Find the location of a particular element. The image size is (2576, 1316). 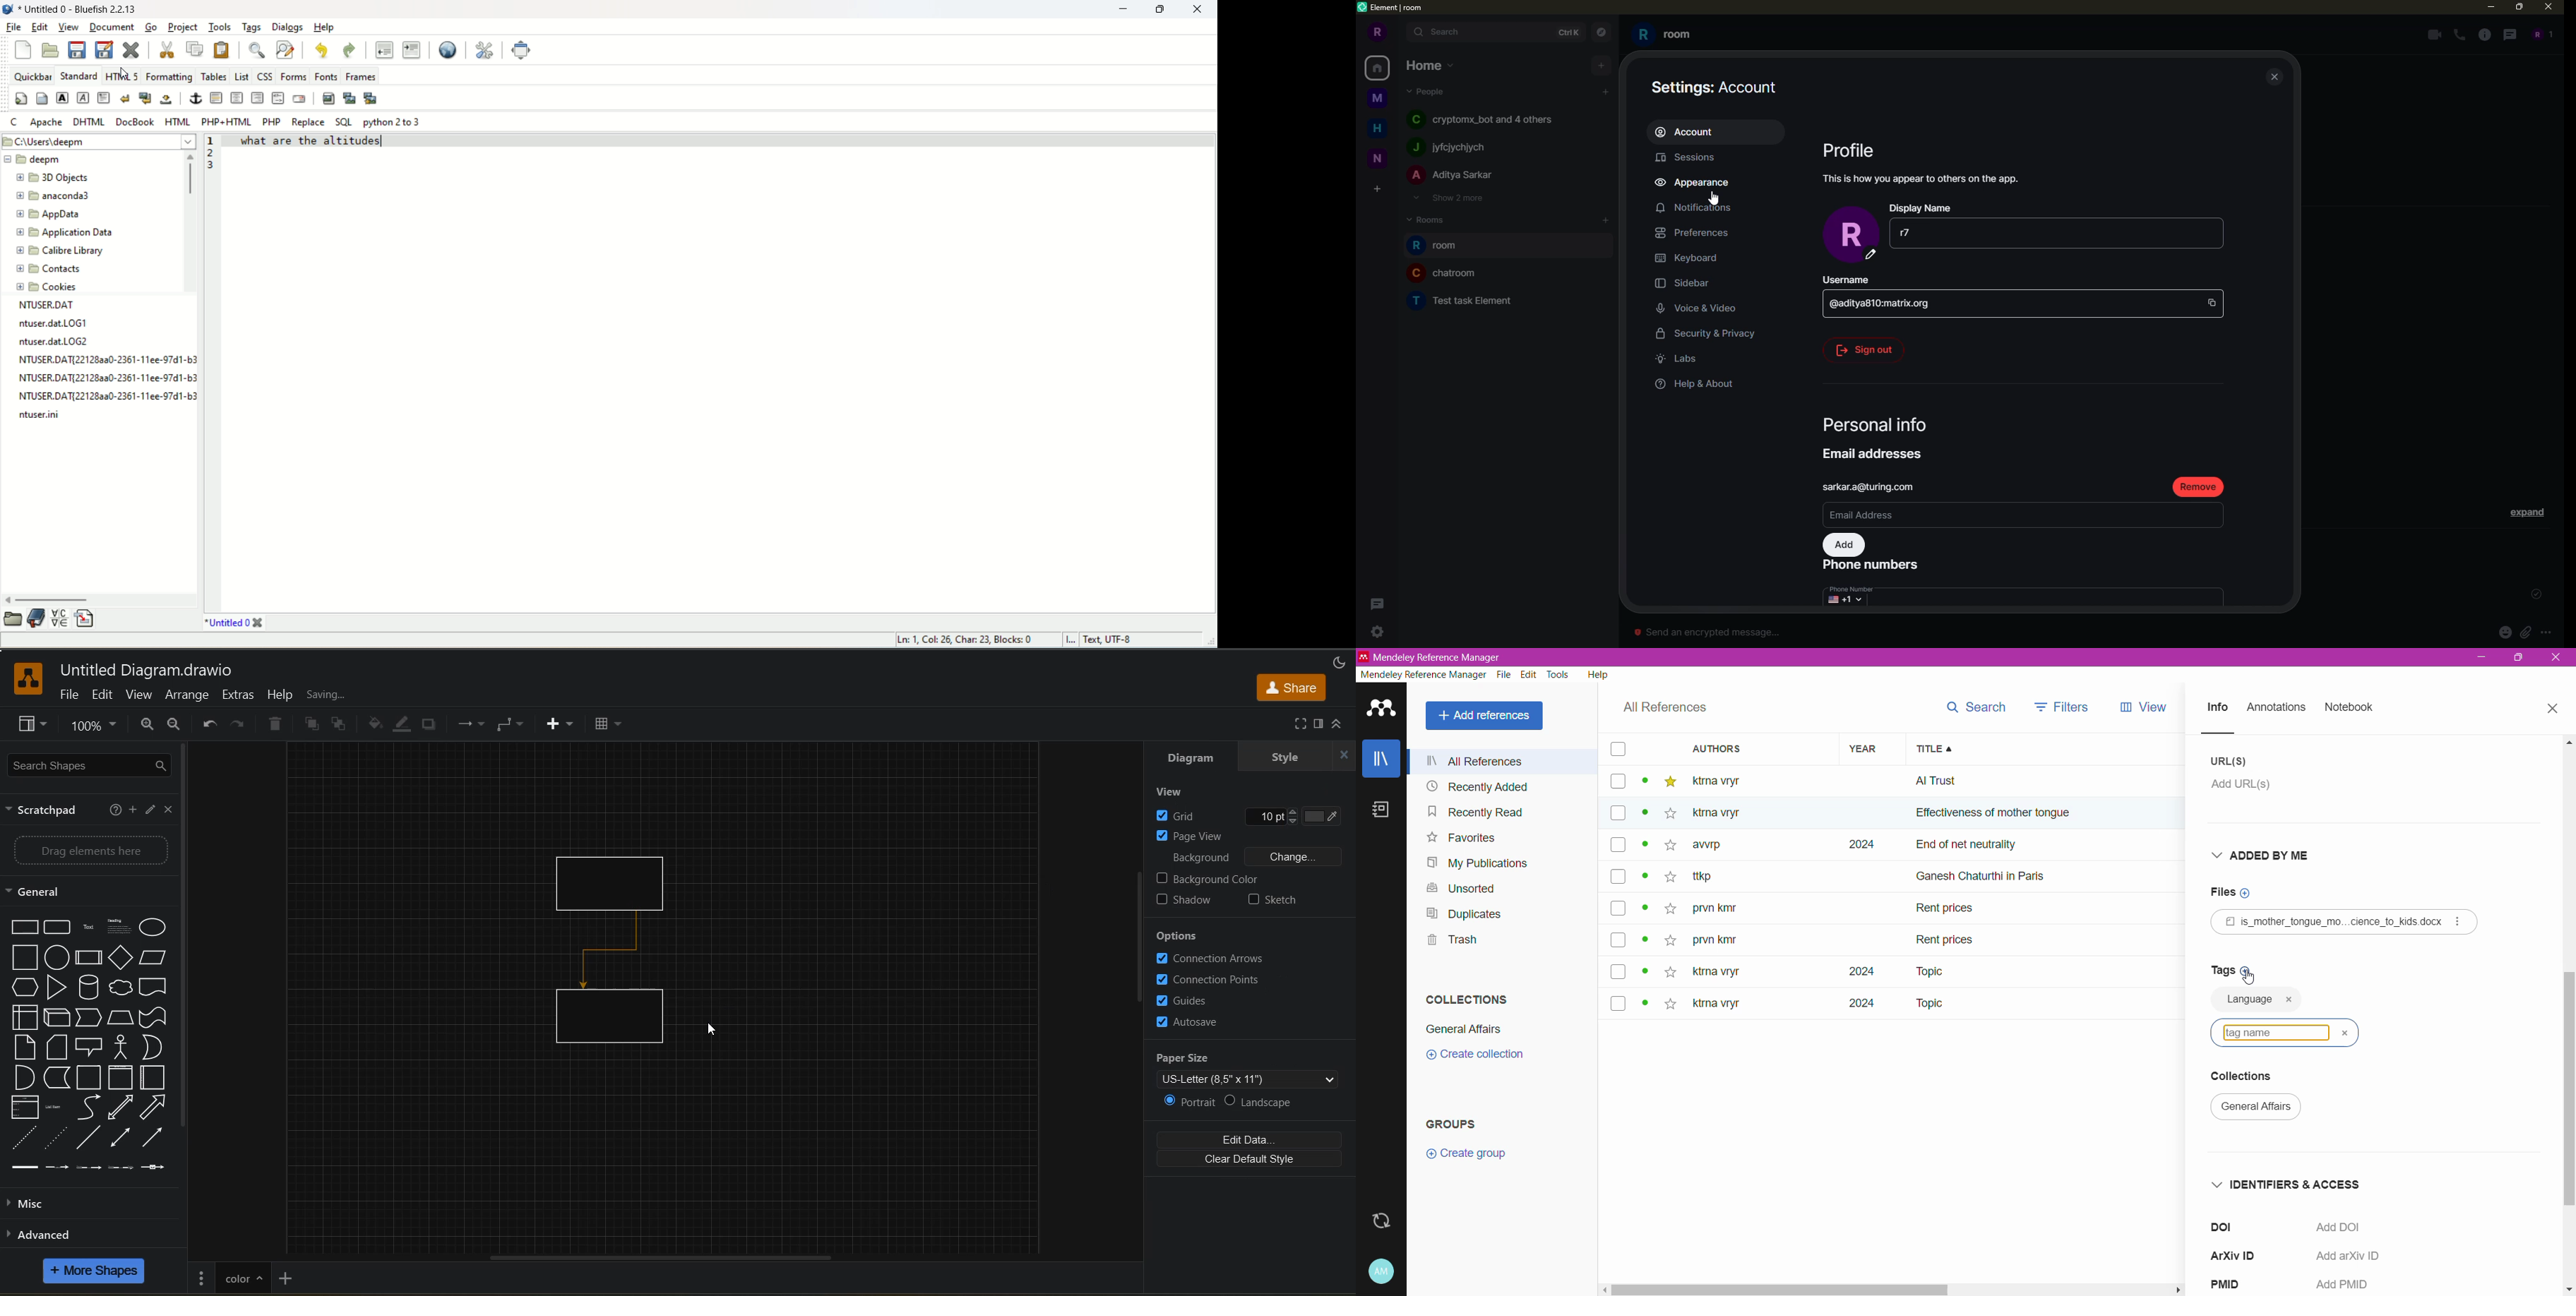

zoom is located at coordinates (97, 728).